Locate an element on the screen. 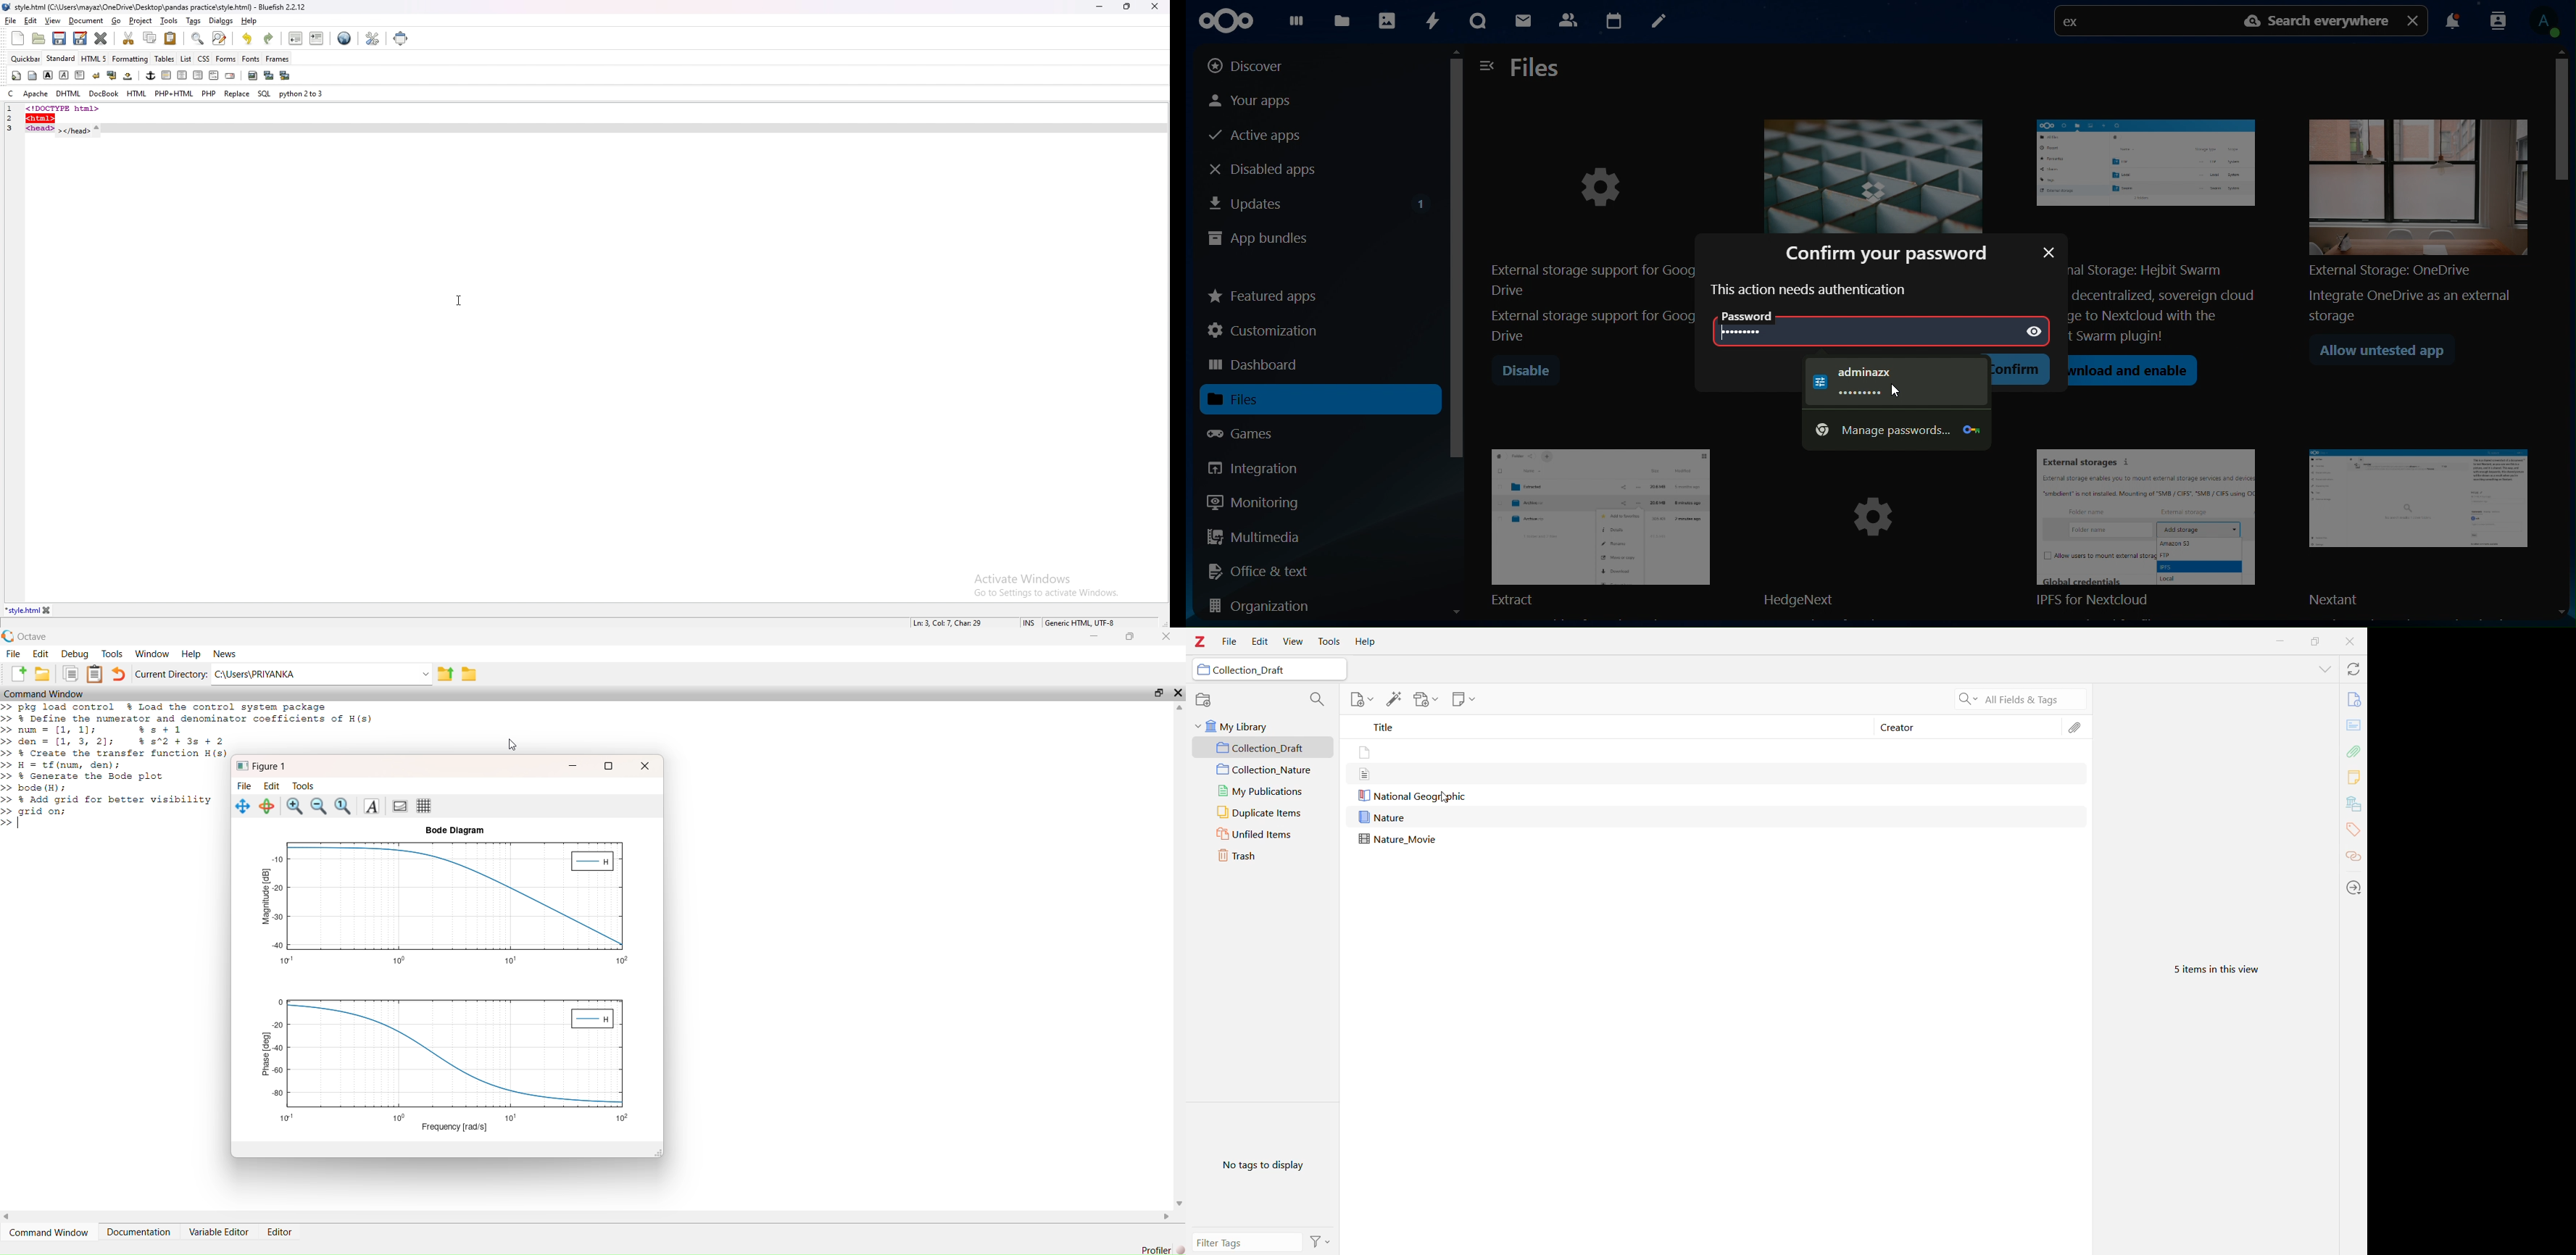 Image resolution: width=2576 pixels, height=1260 pixels. Restore Down is located at coordinates (2316, 641).